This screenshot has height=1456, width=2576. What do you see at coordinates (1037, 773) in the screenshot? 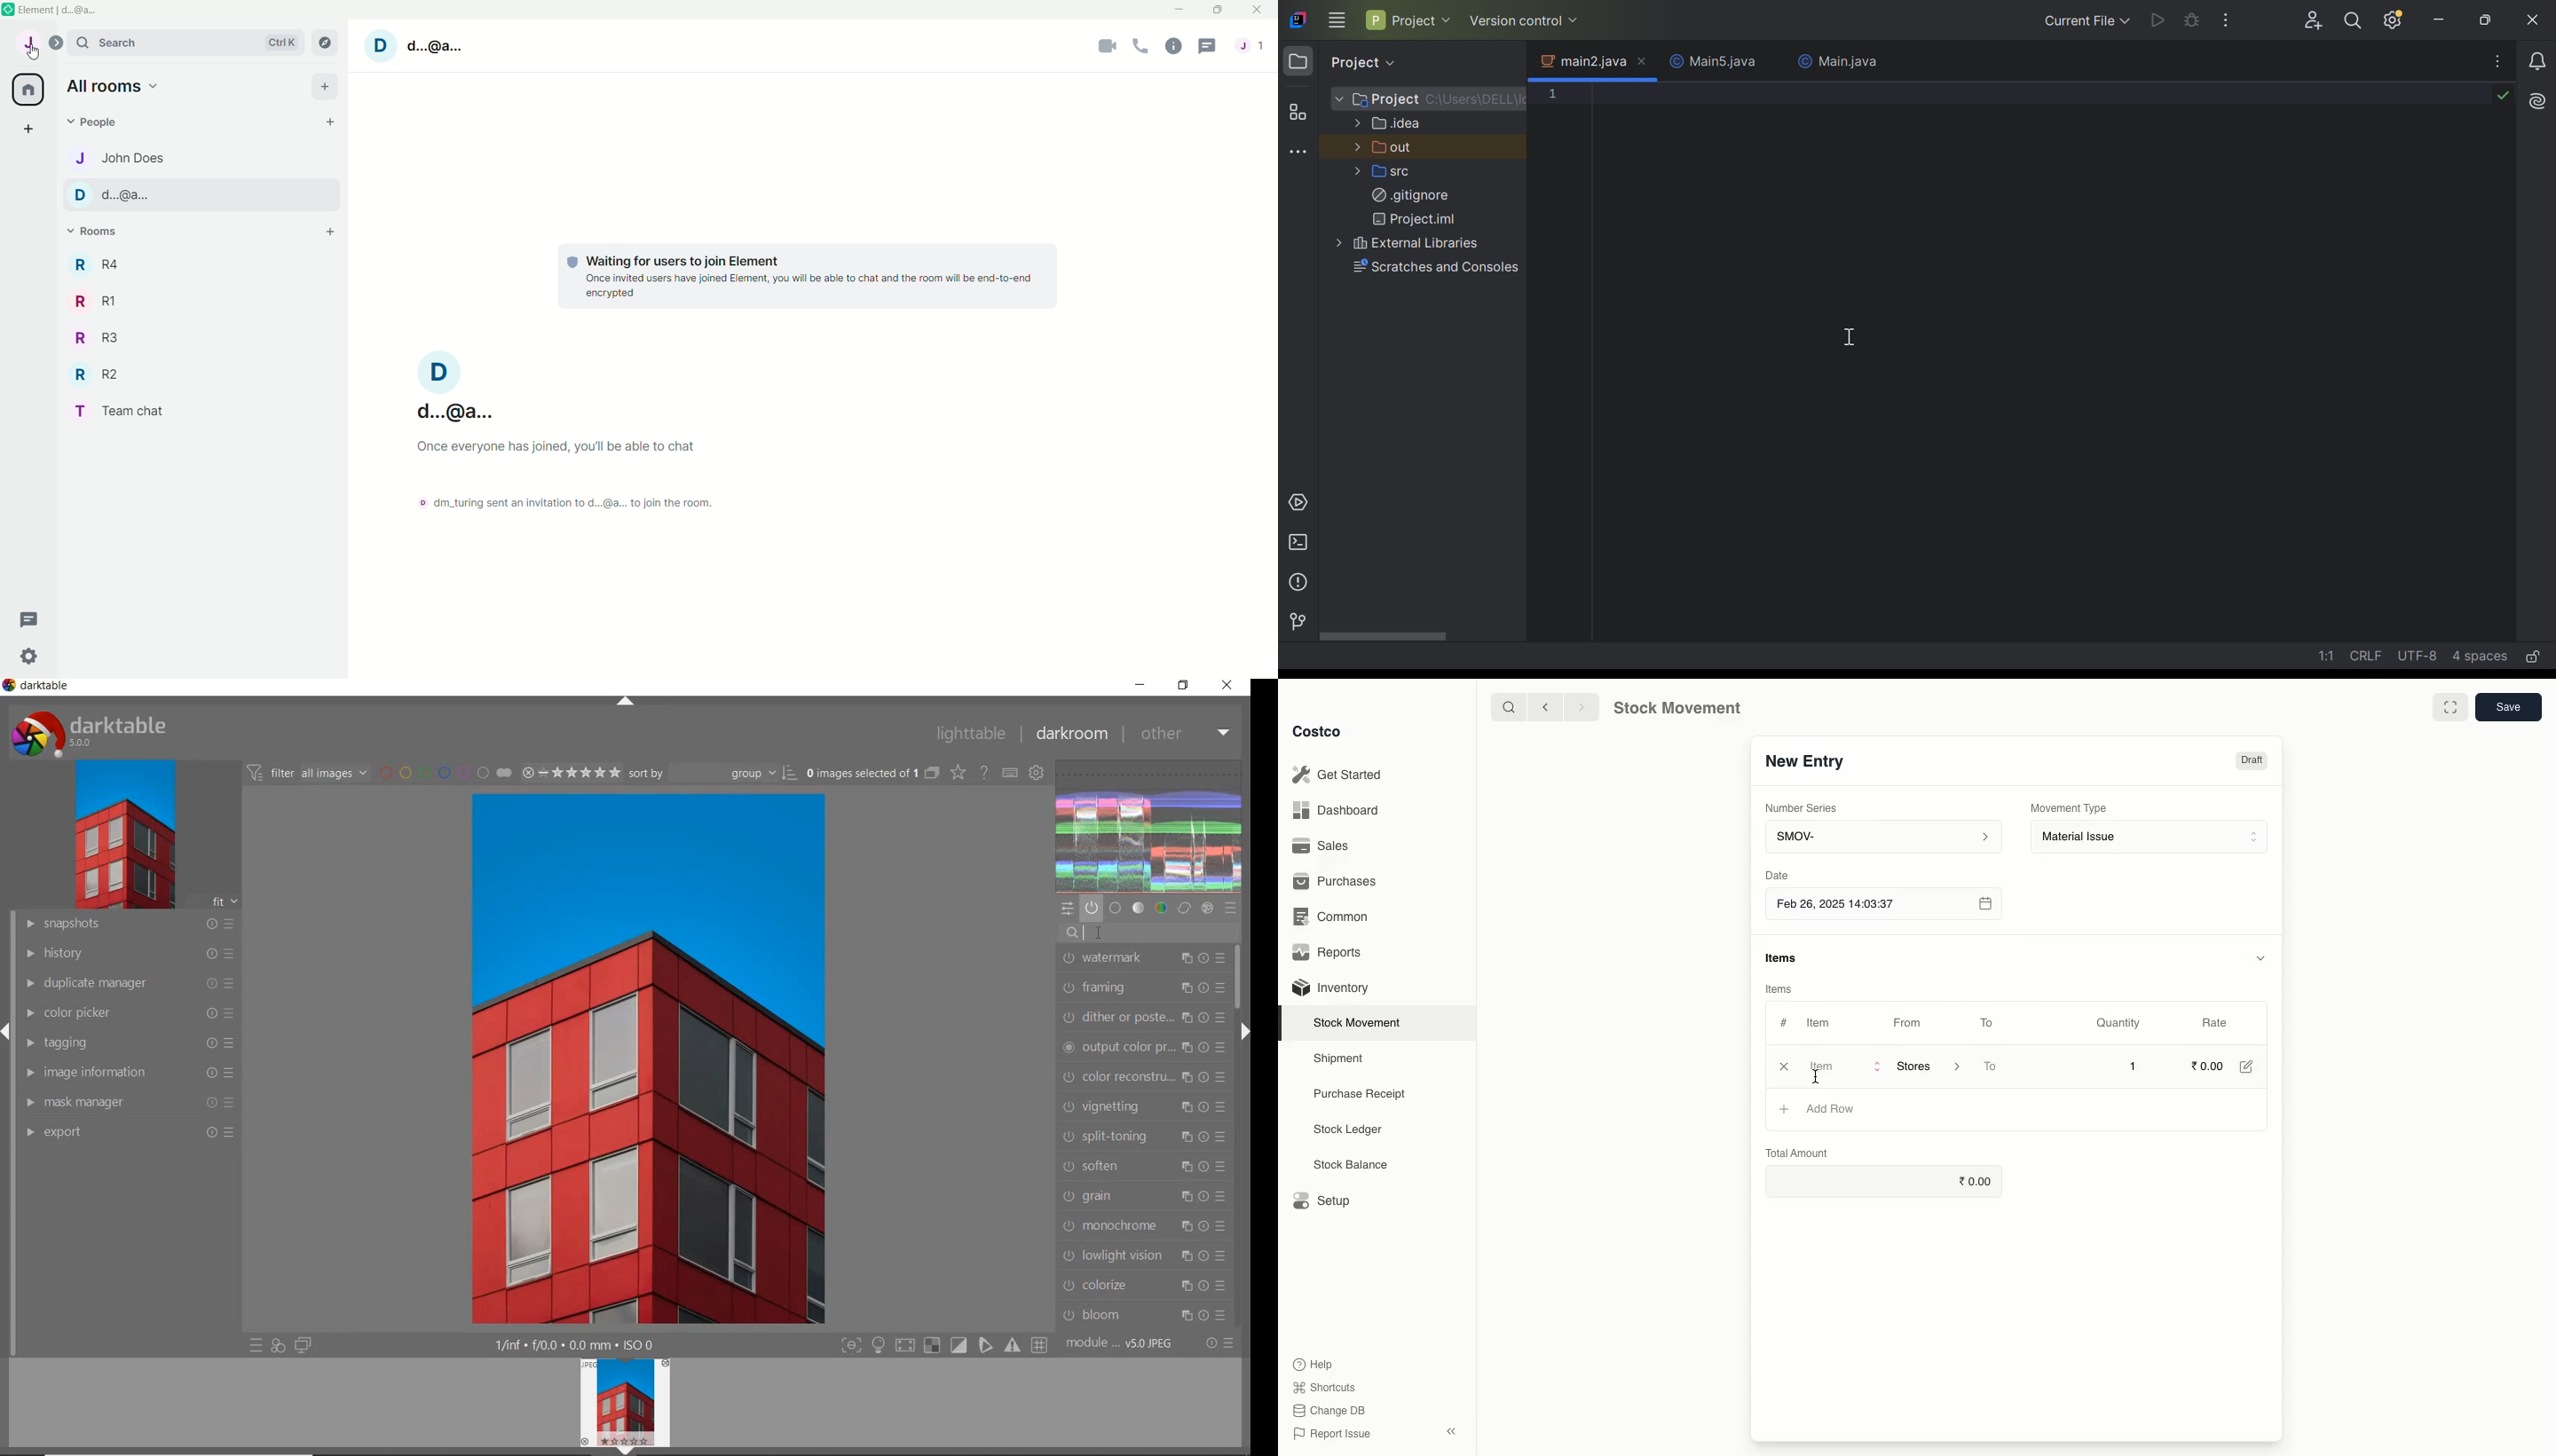
I see `show global preference` at bounding box center [1037, 773].